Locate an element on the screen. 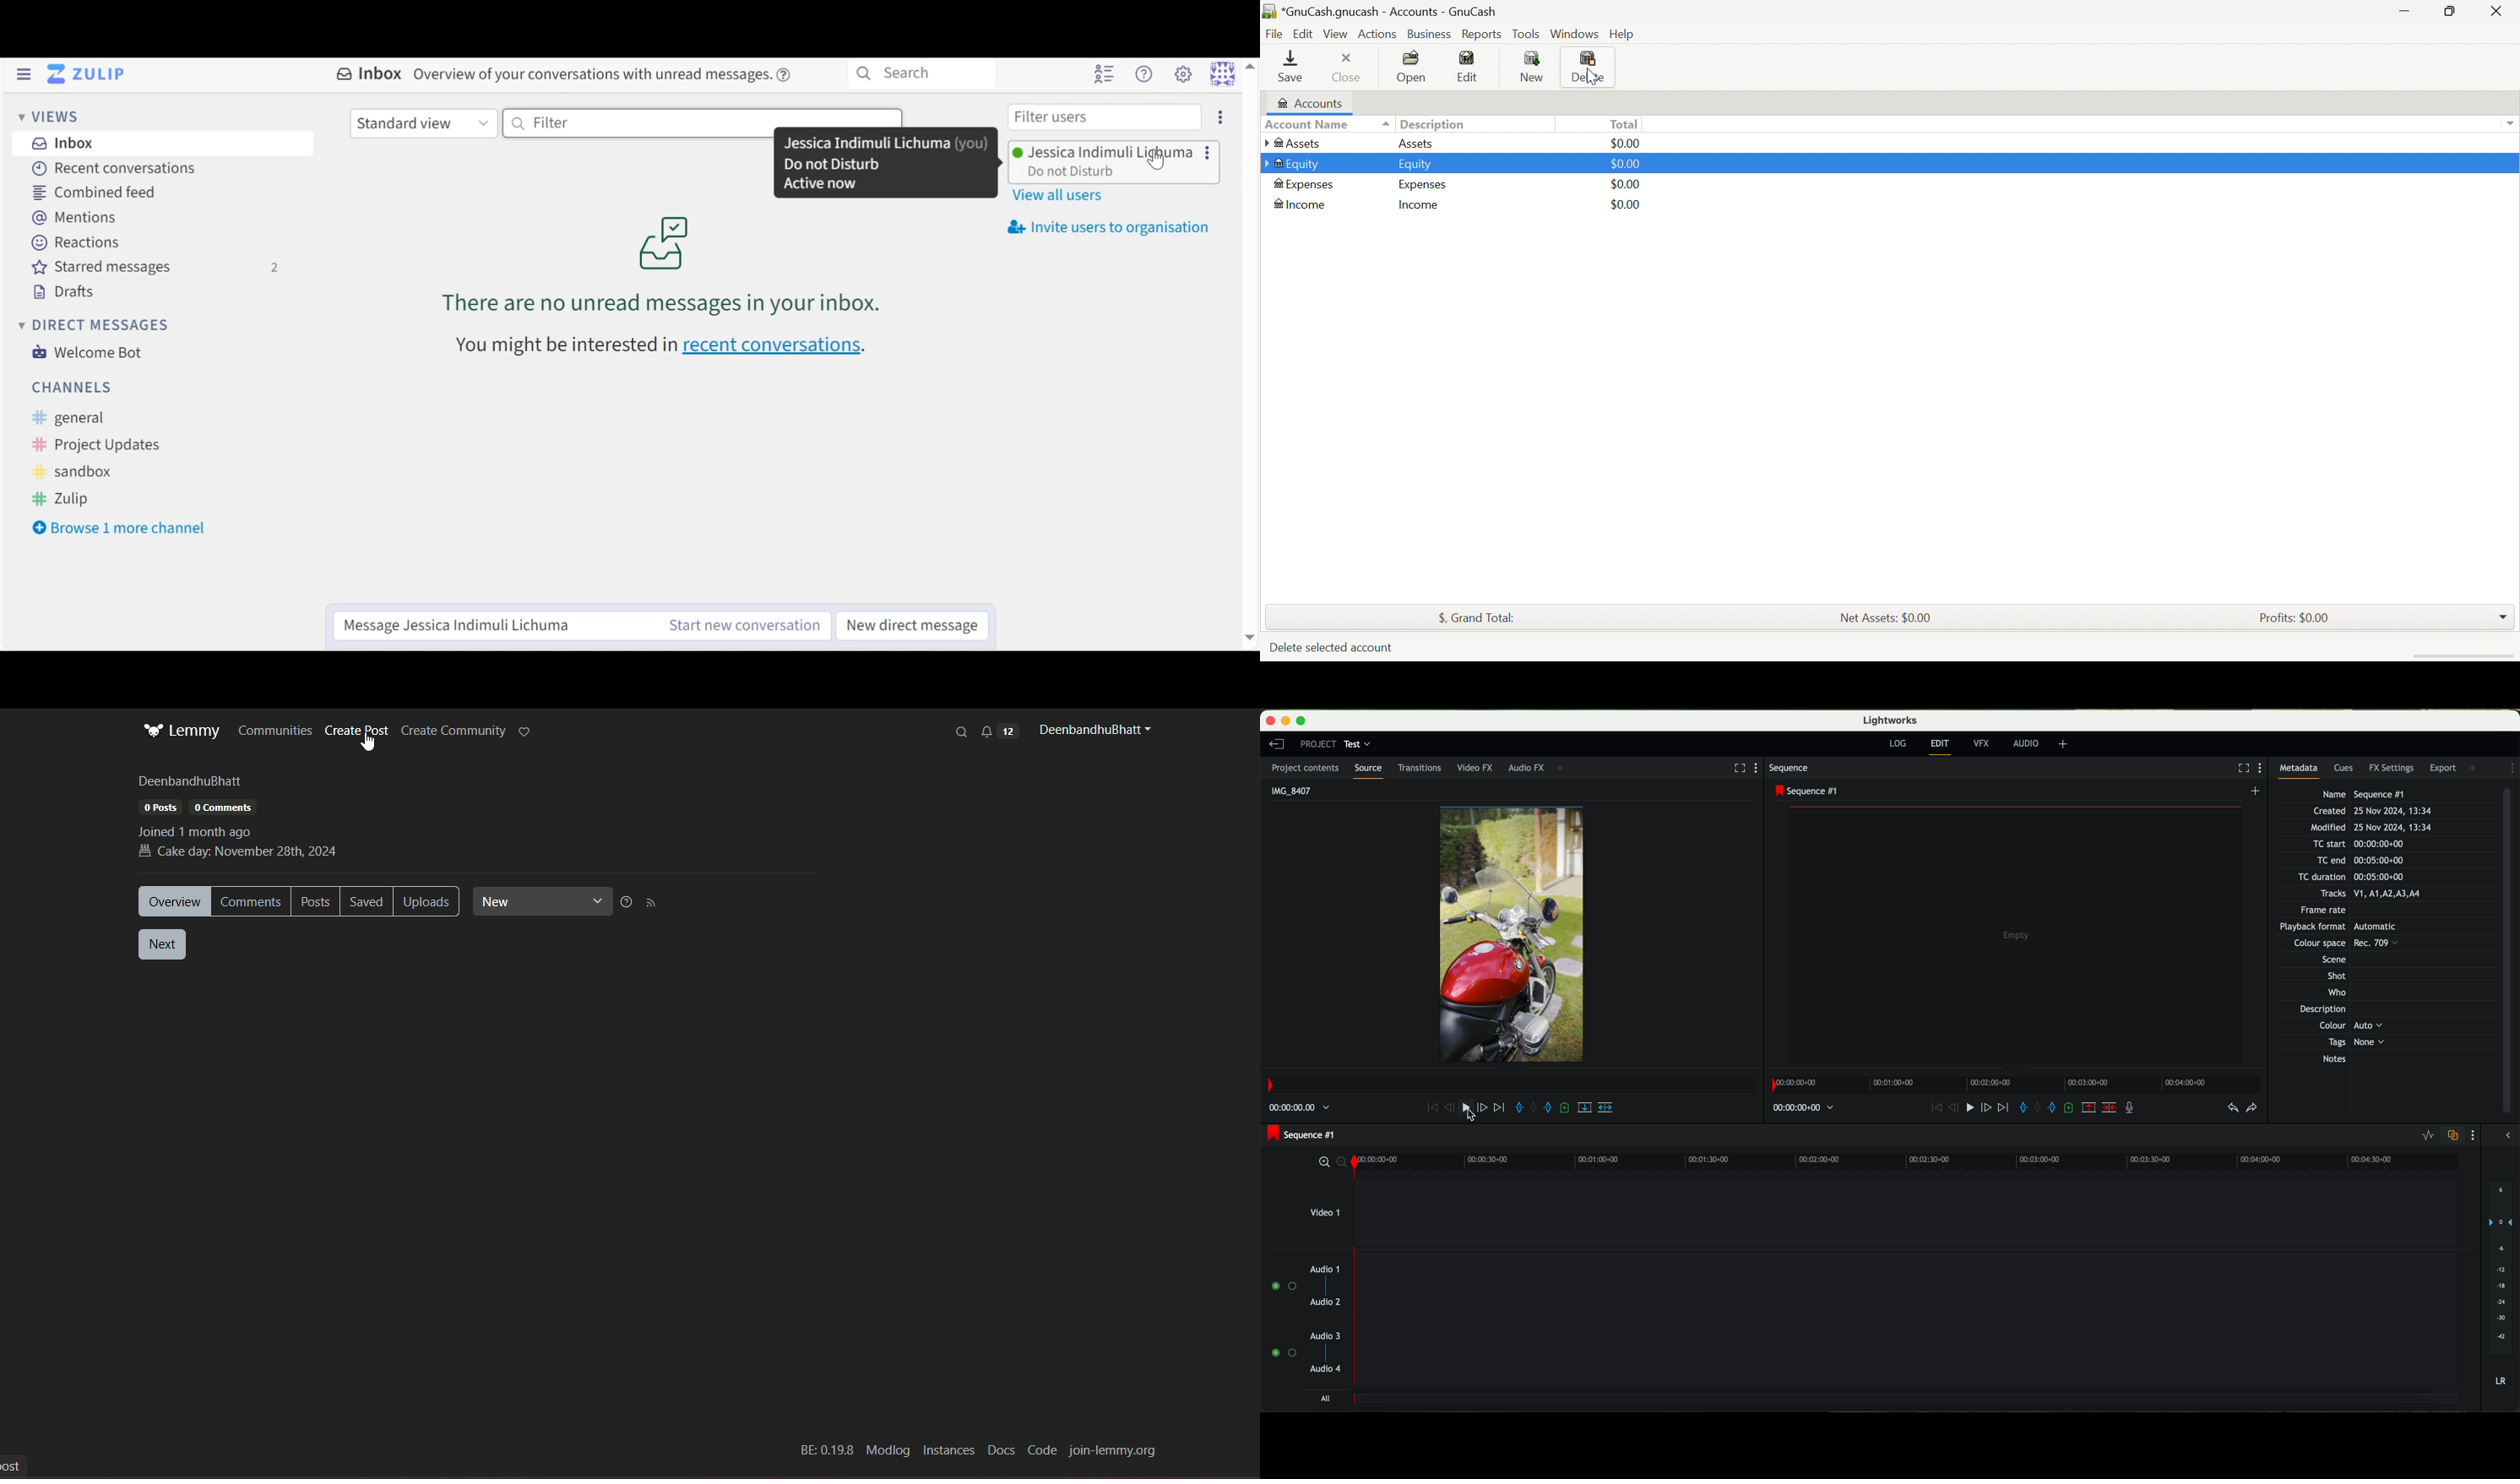 Image resolution: width=2520 pixels, height=1484 pixels. View all user is located at coordinates (1062, 196).